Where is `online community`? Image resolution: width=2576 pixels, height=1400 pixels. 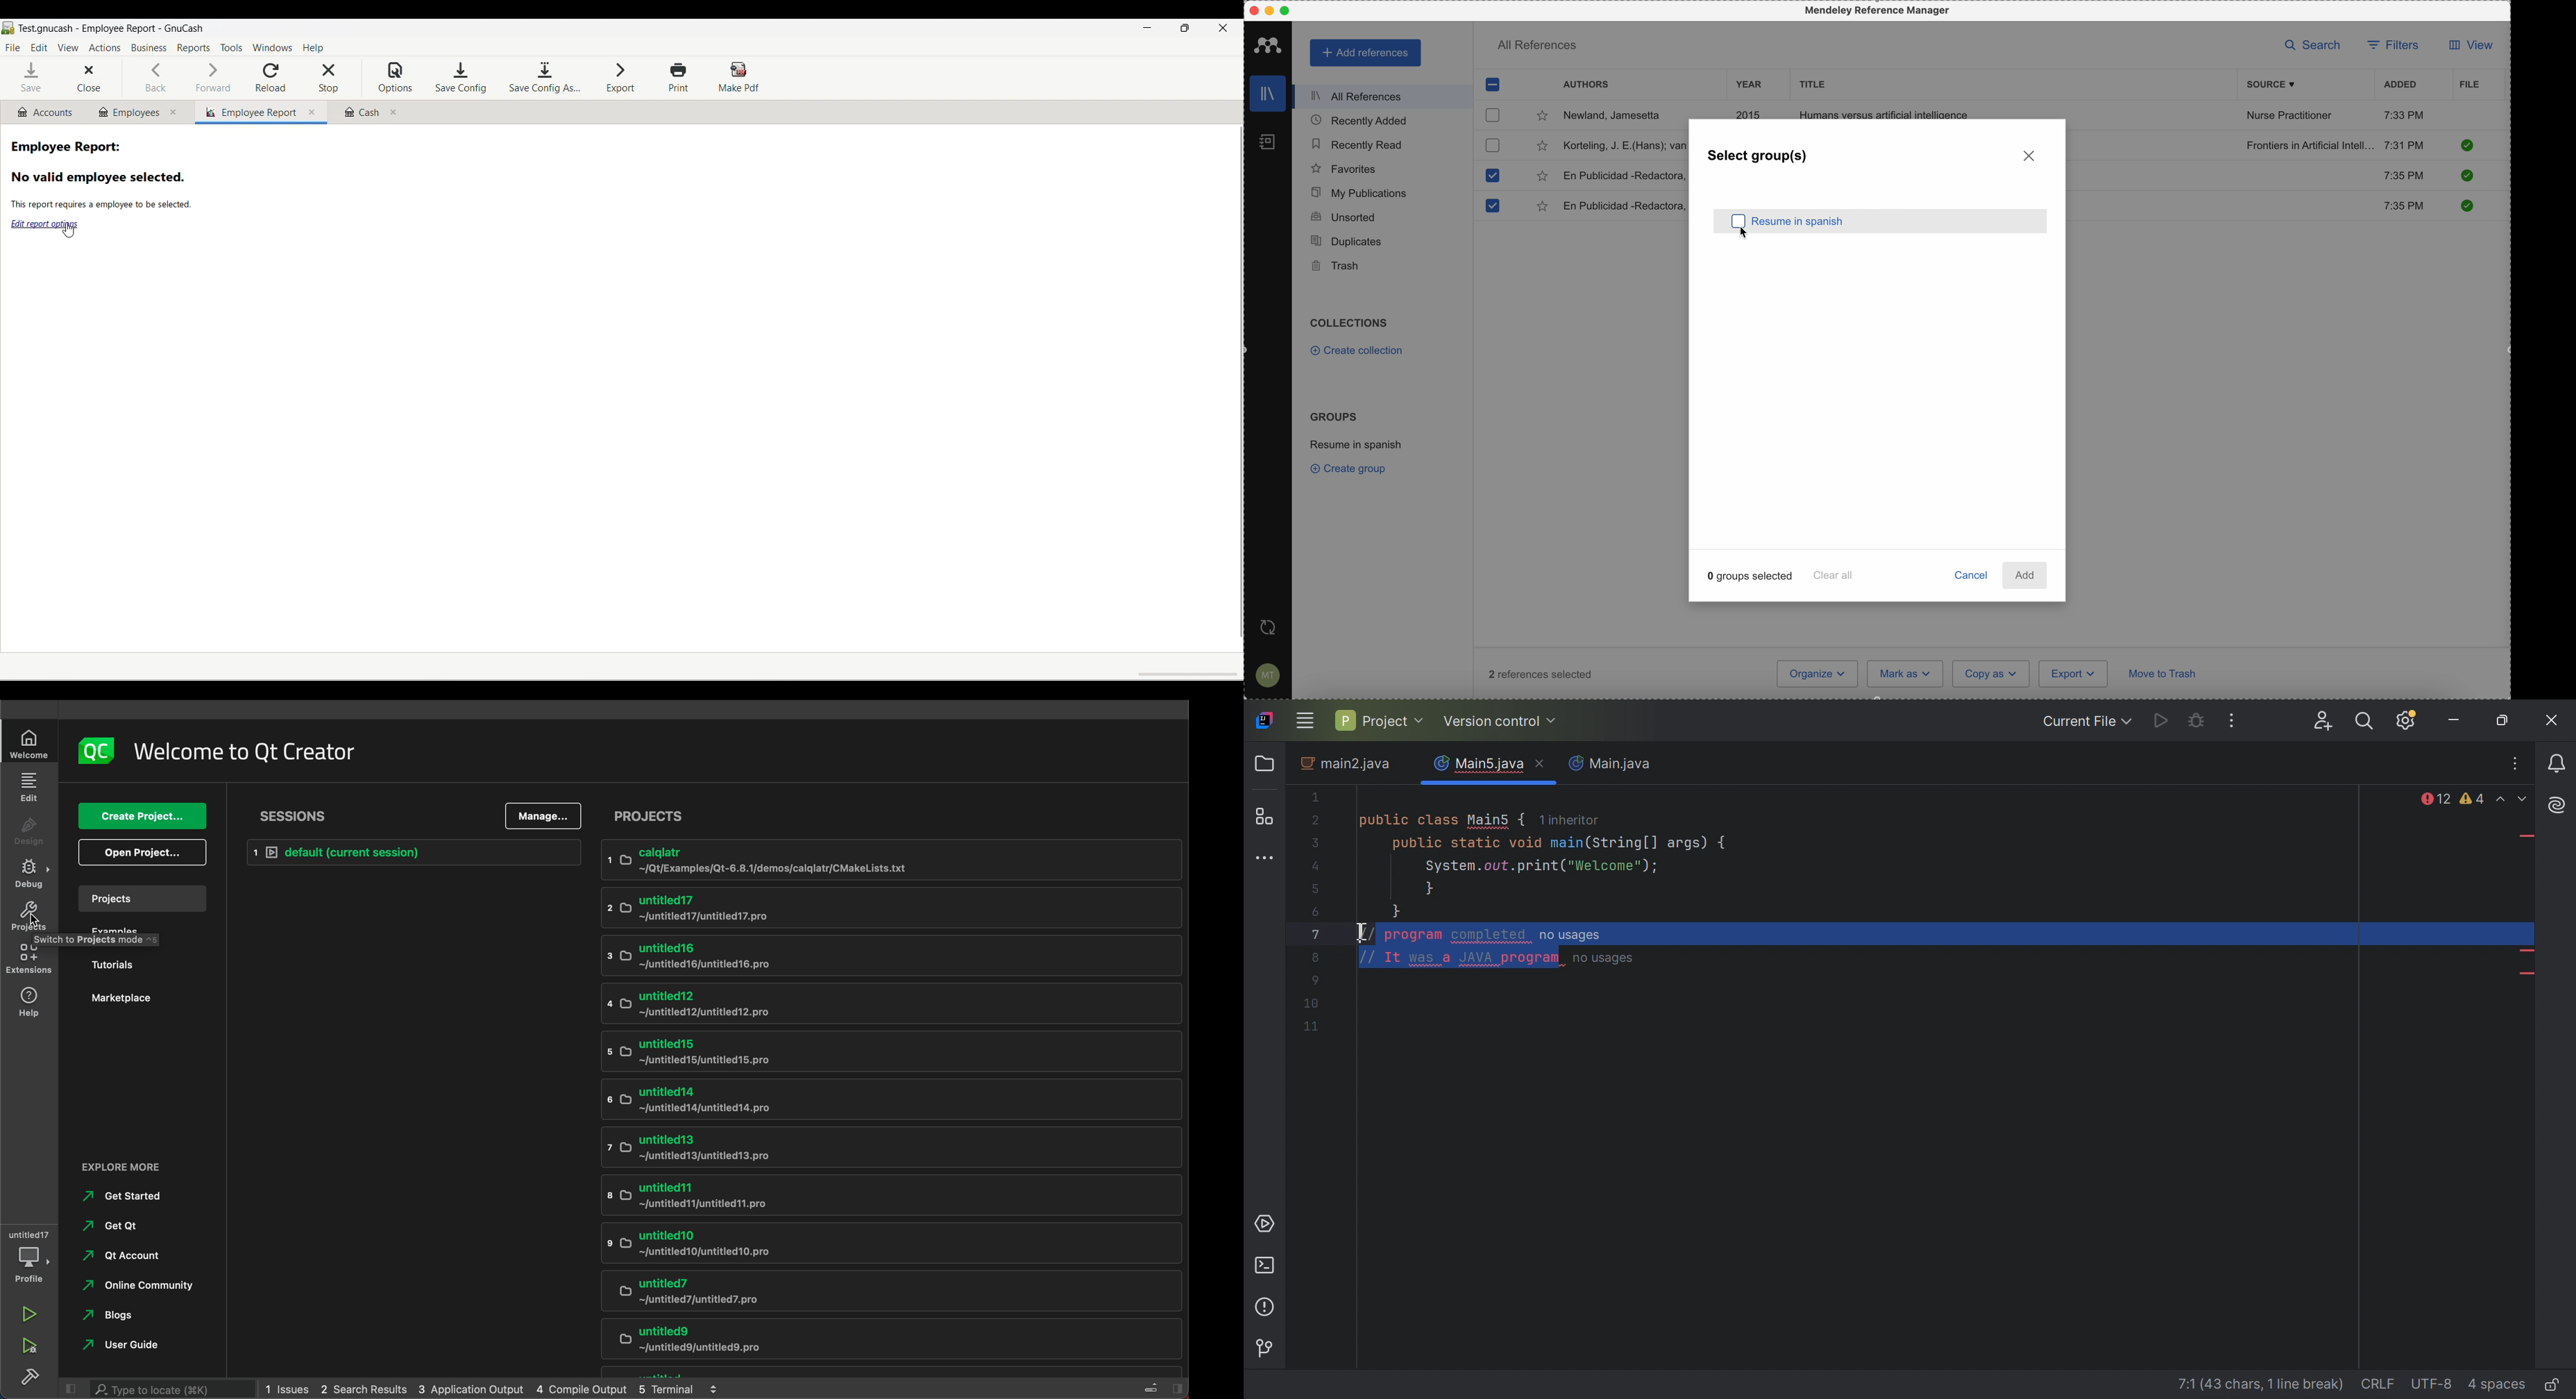 online community is located at coordinates (146, 1287).